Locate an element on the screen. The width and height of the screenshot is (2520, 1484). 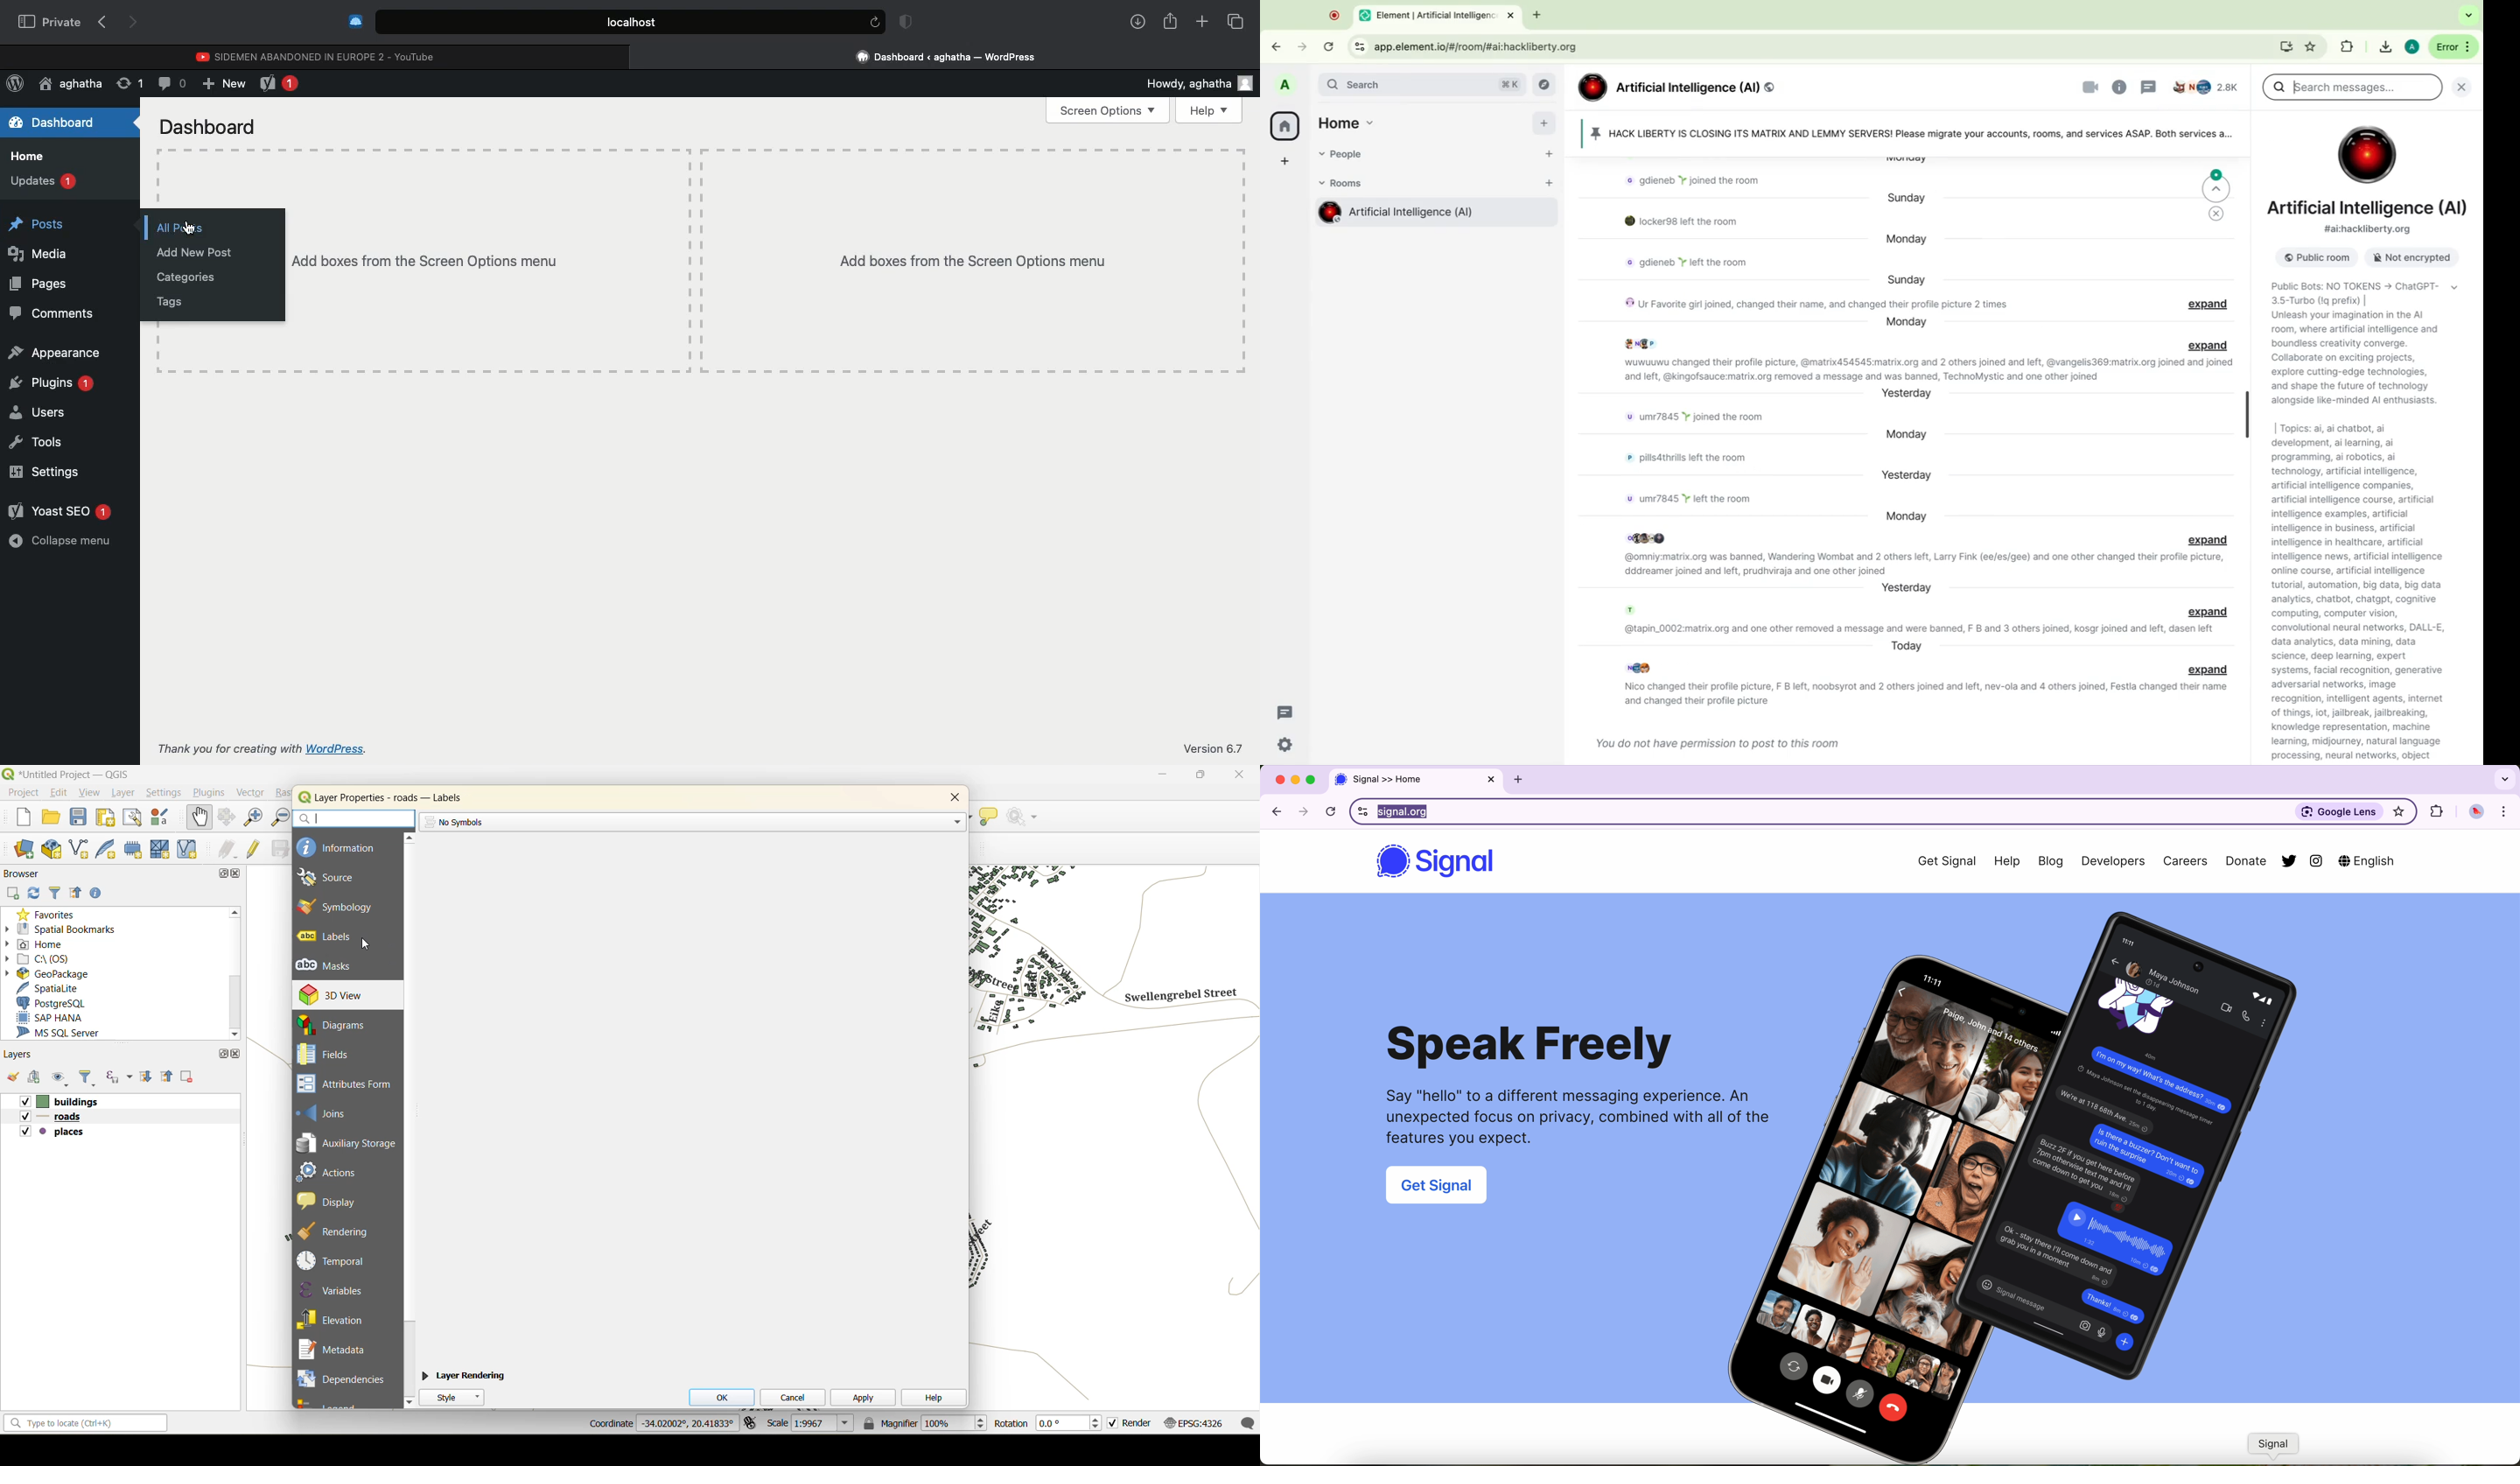
signal logo is located at coordinates (1391, 862).